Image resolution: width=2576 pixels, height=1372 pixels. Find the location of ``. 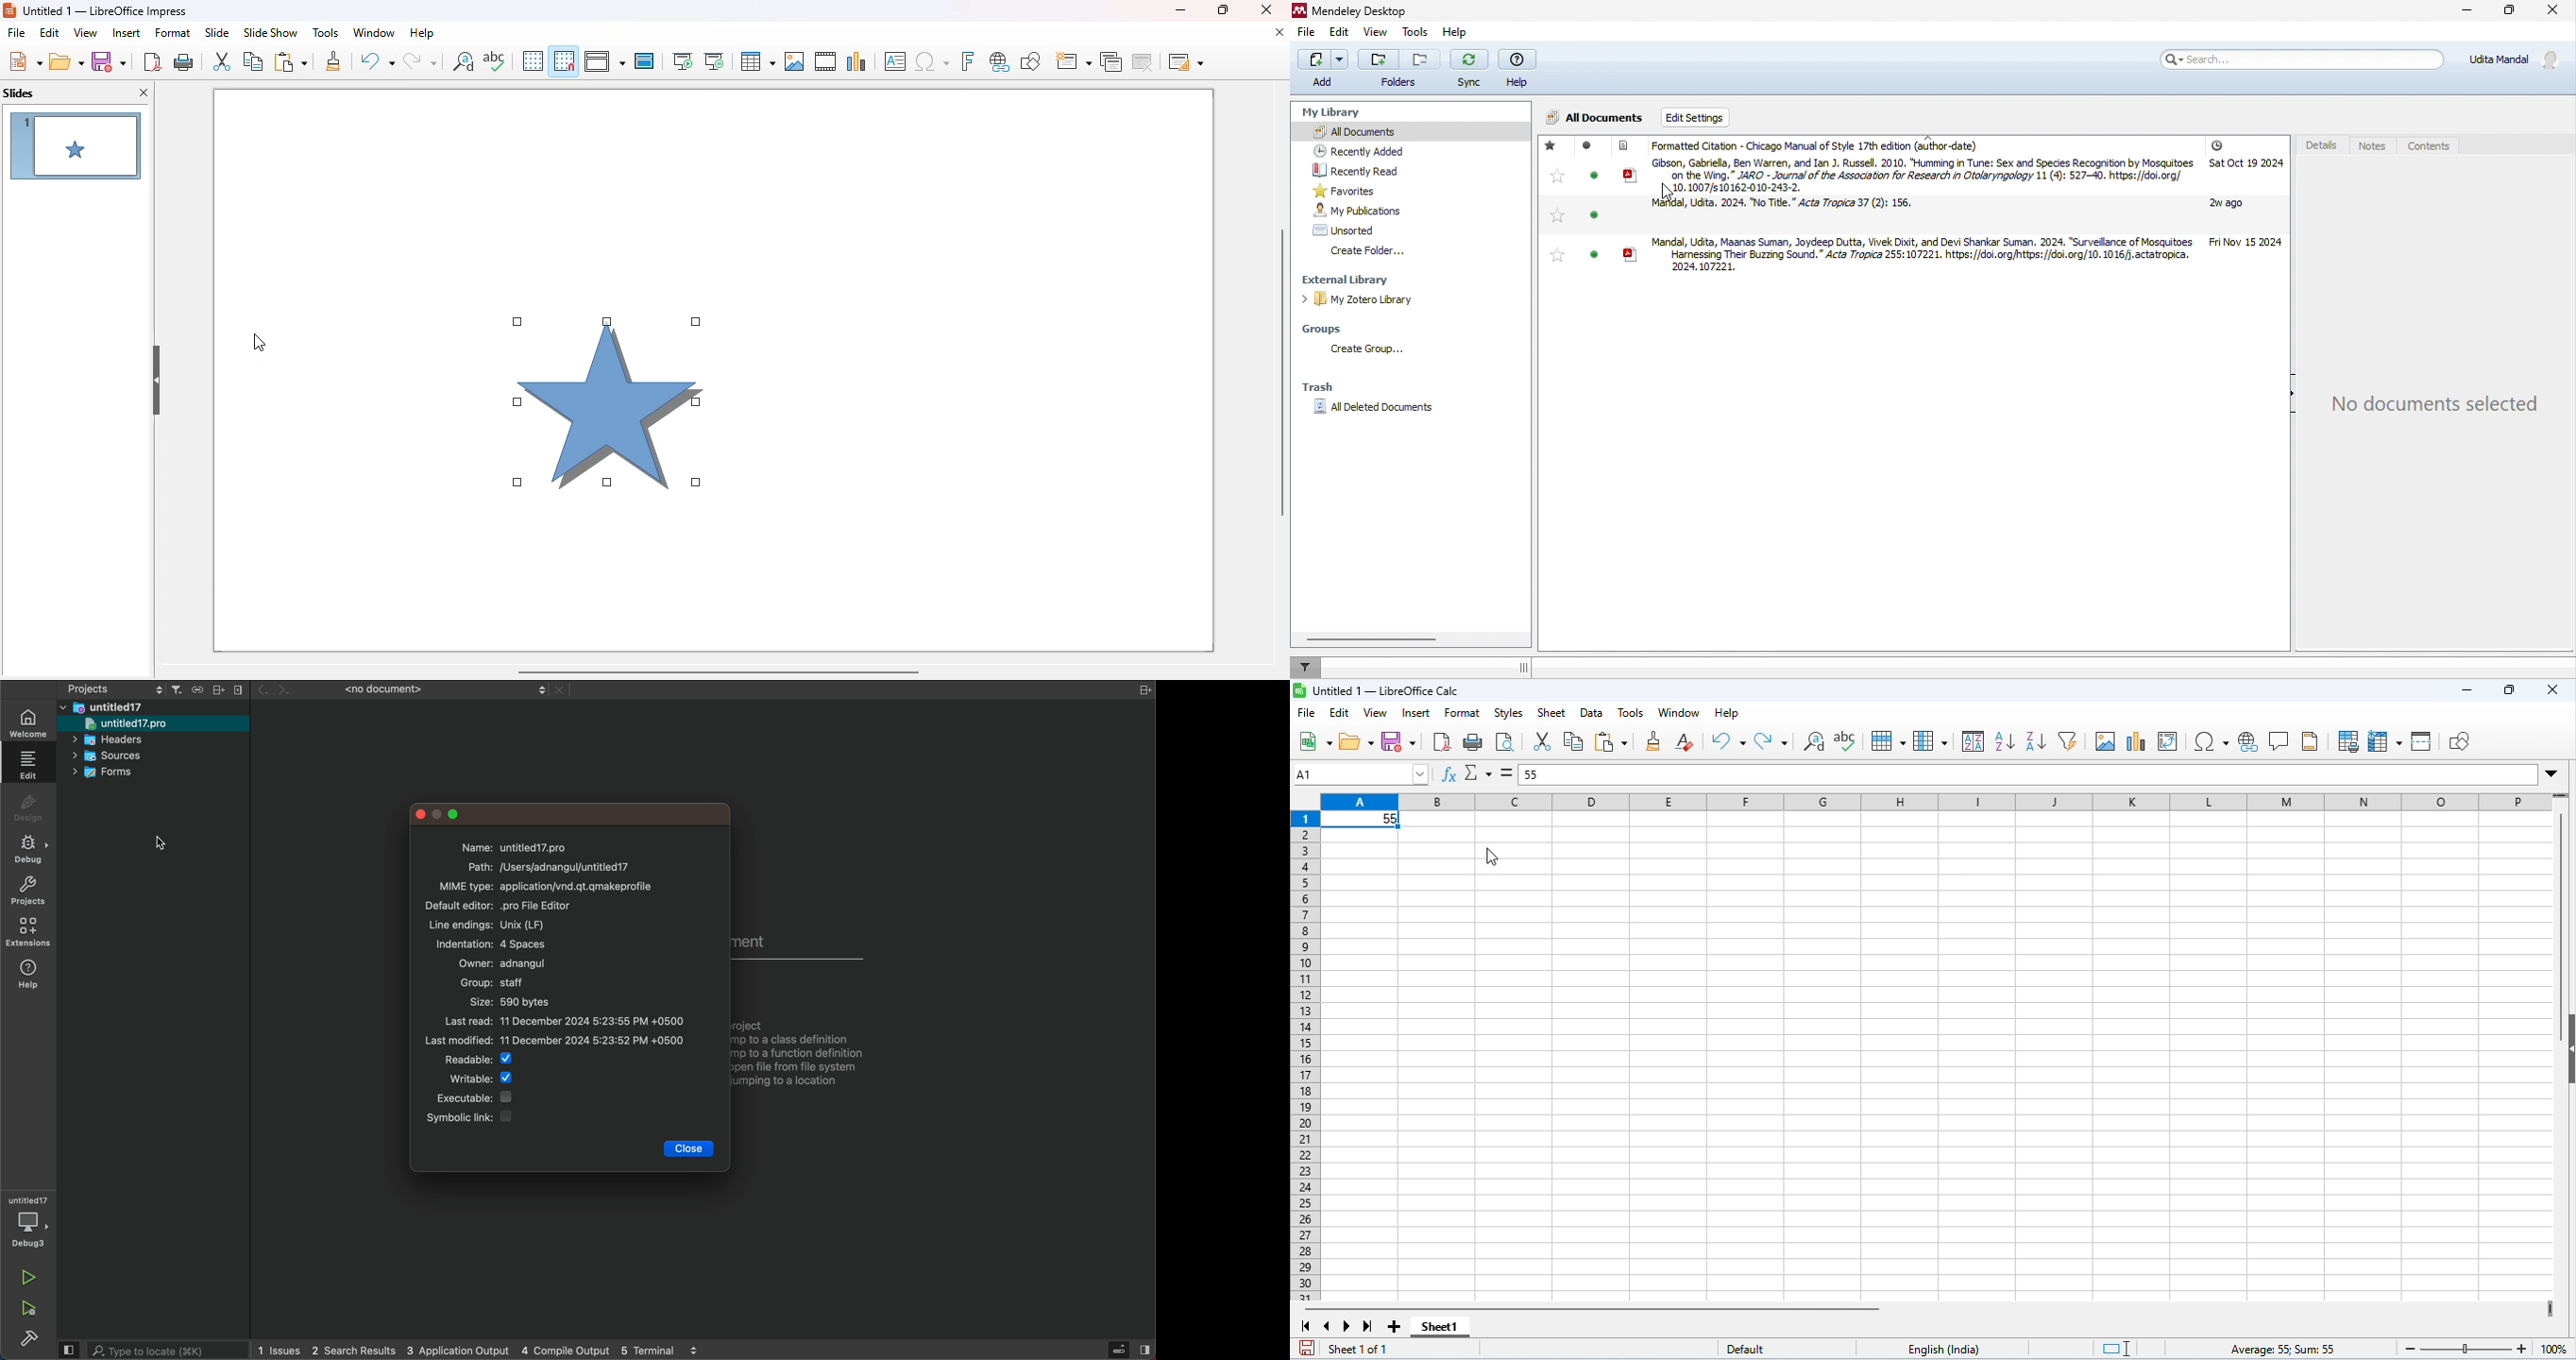

 is located at coordinates (1323, 70).